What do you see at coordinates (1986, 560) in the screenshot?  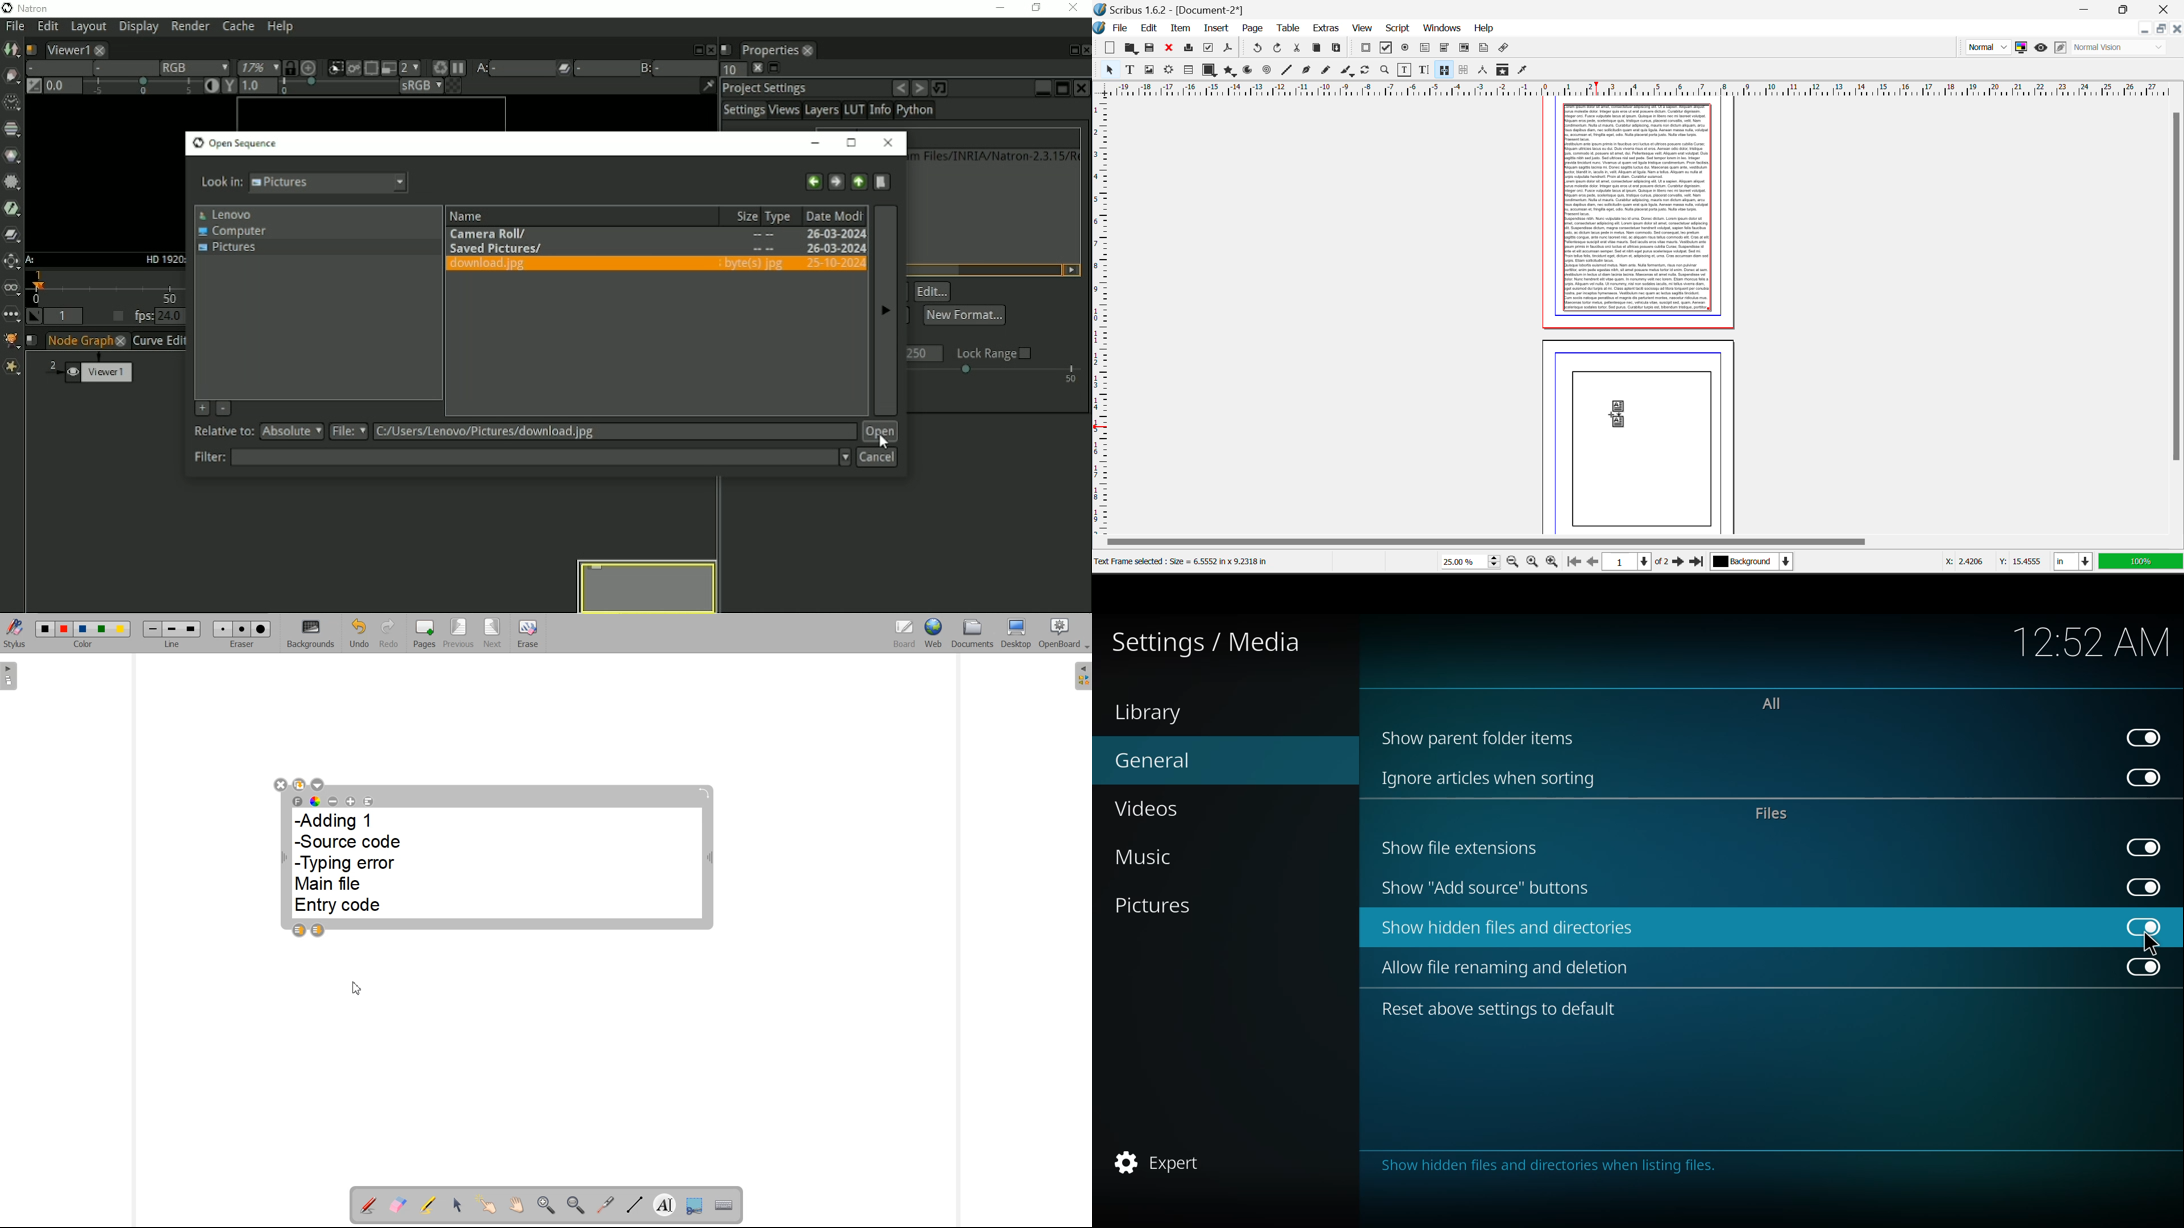 I see `X: 24206  Y: 15.4555` at bounding box center [1986, 560].